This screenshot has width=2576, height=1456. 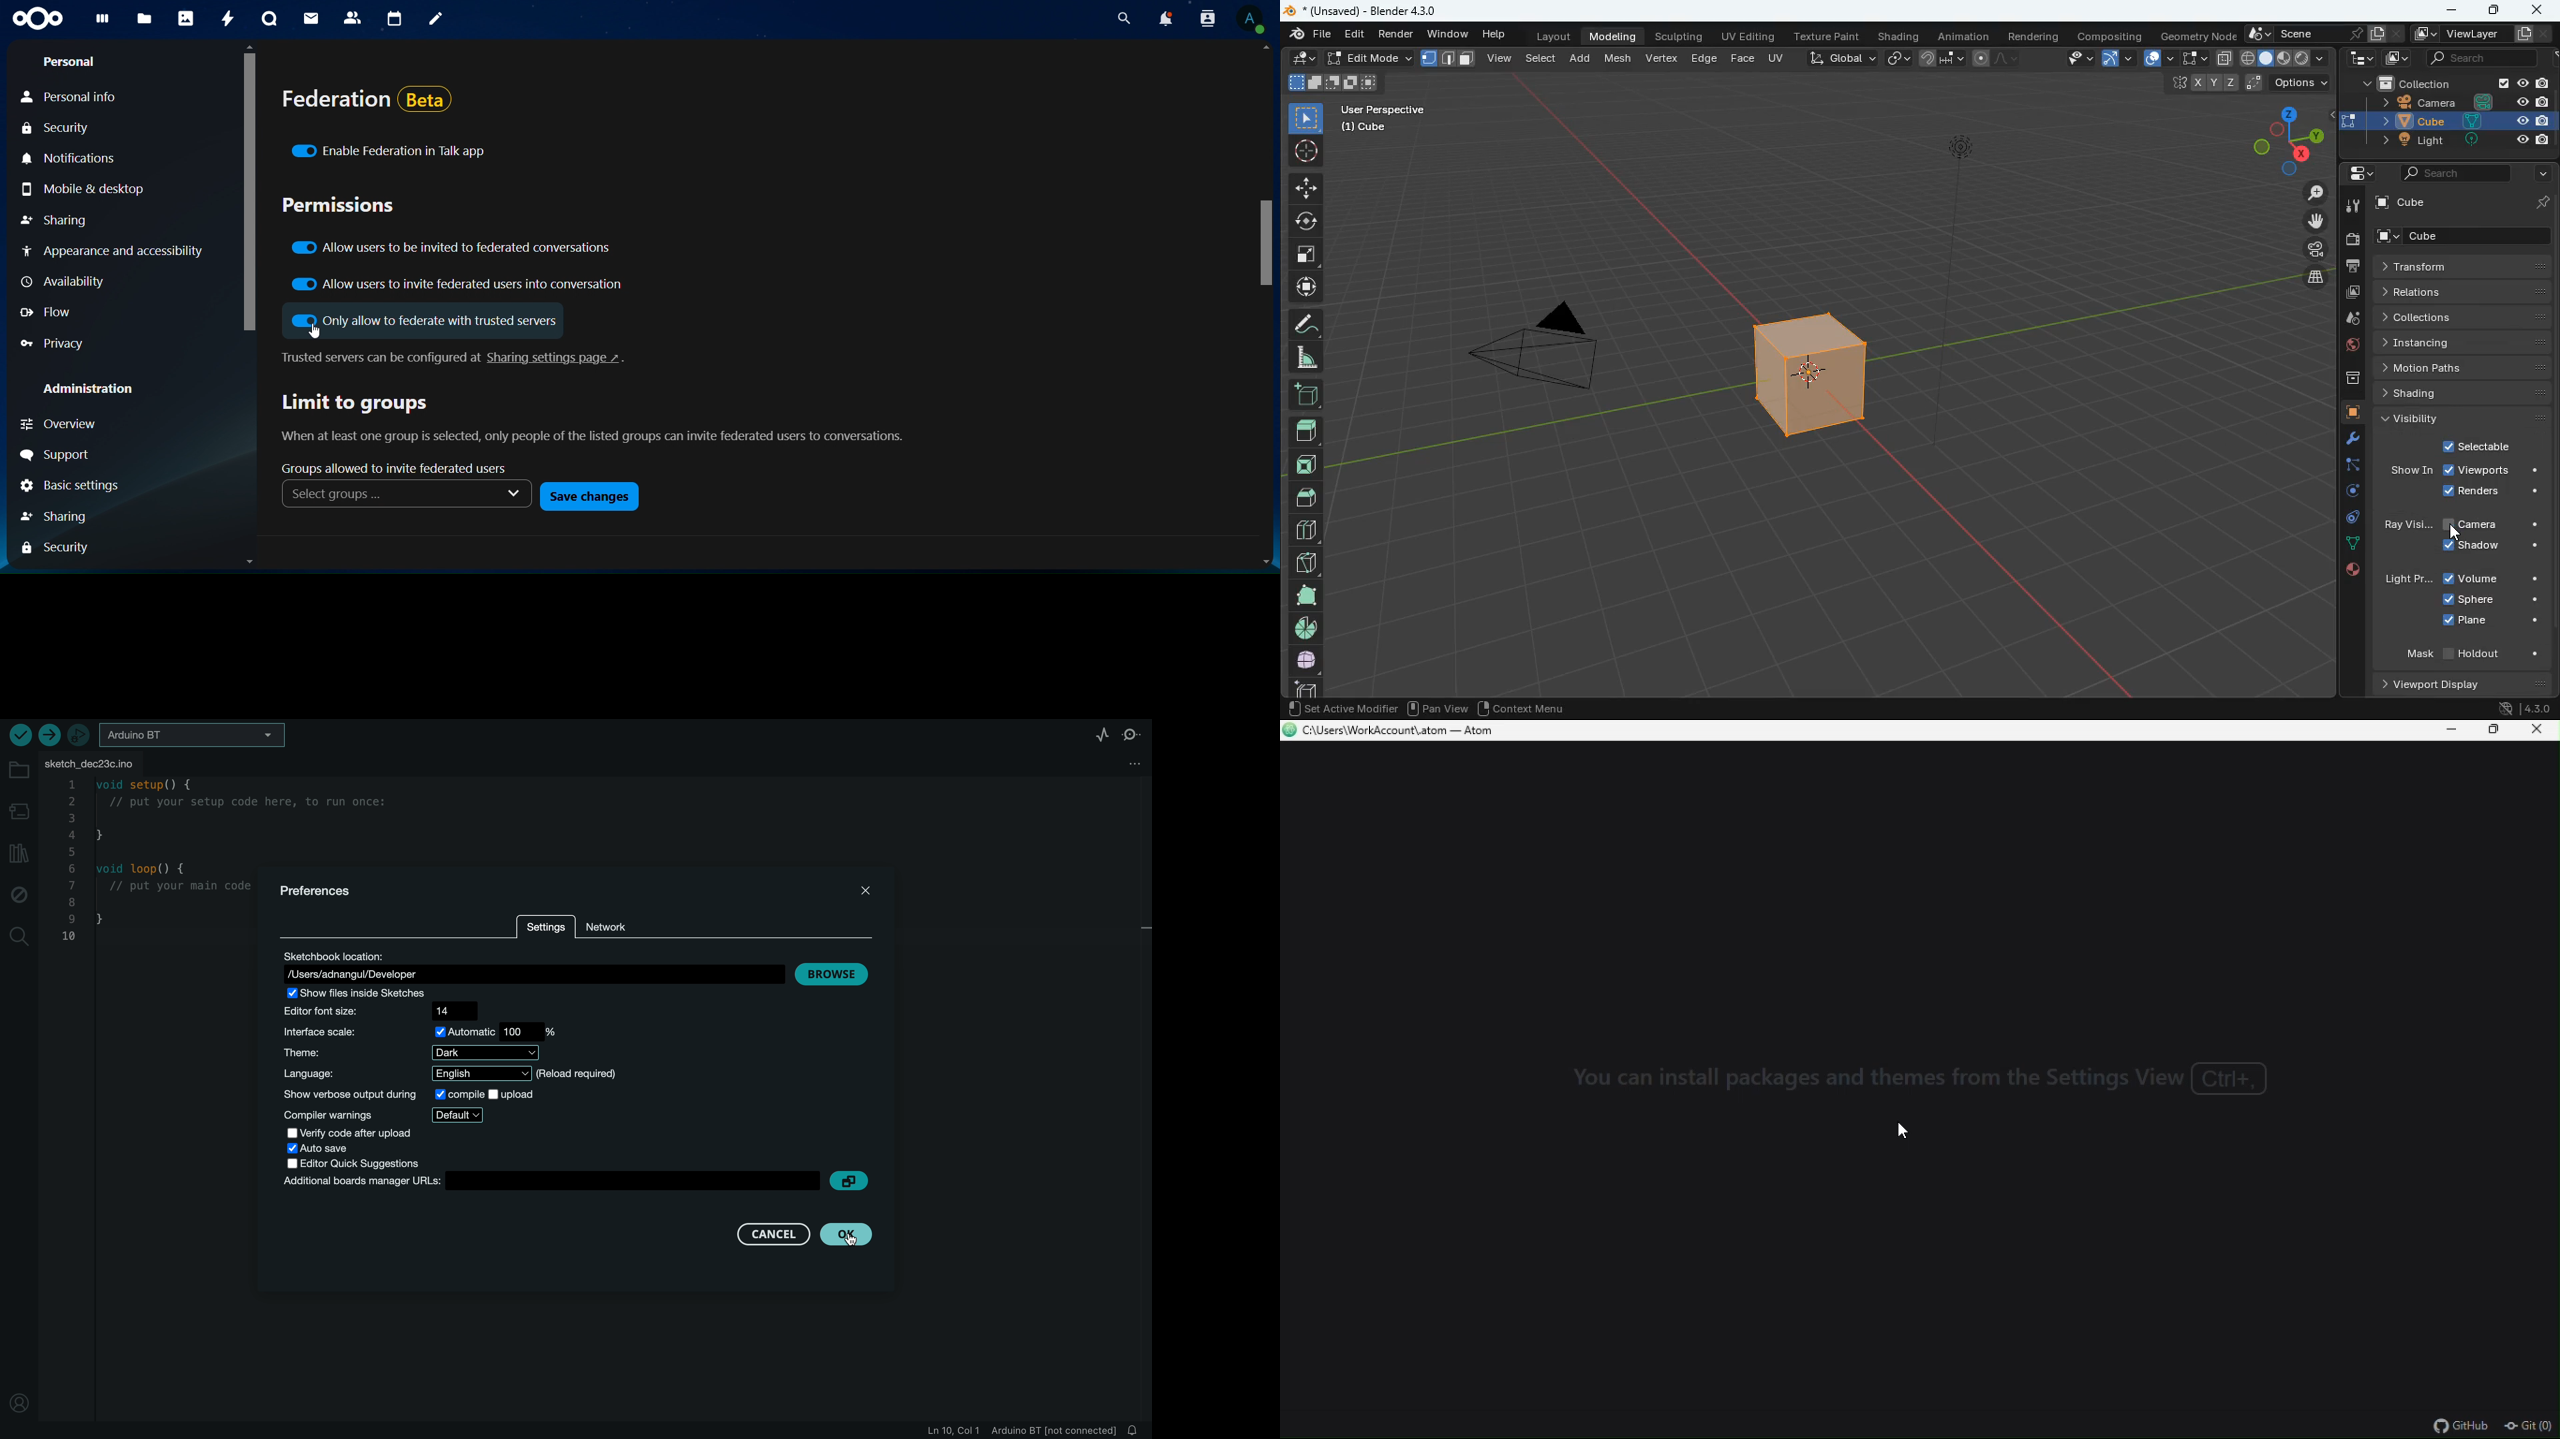 What do you see at coordinates (2195, 36) in the screenshot?
I see `geometry node` at bounding box center [2195, 36].